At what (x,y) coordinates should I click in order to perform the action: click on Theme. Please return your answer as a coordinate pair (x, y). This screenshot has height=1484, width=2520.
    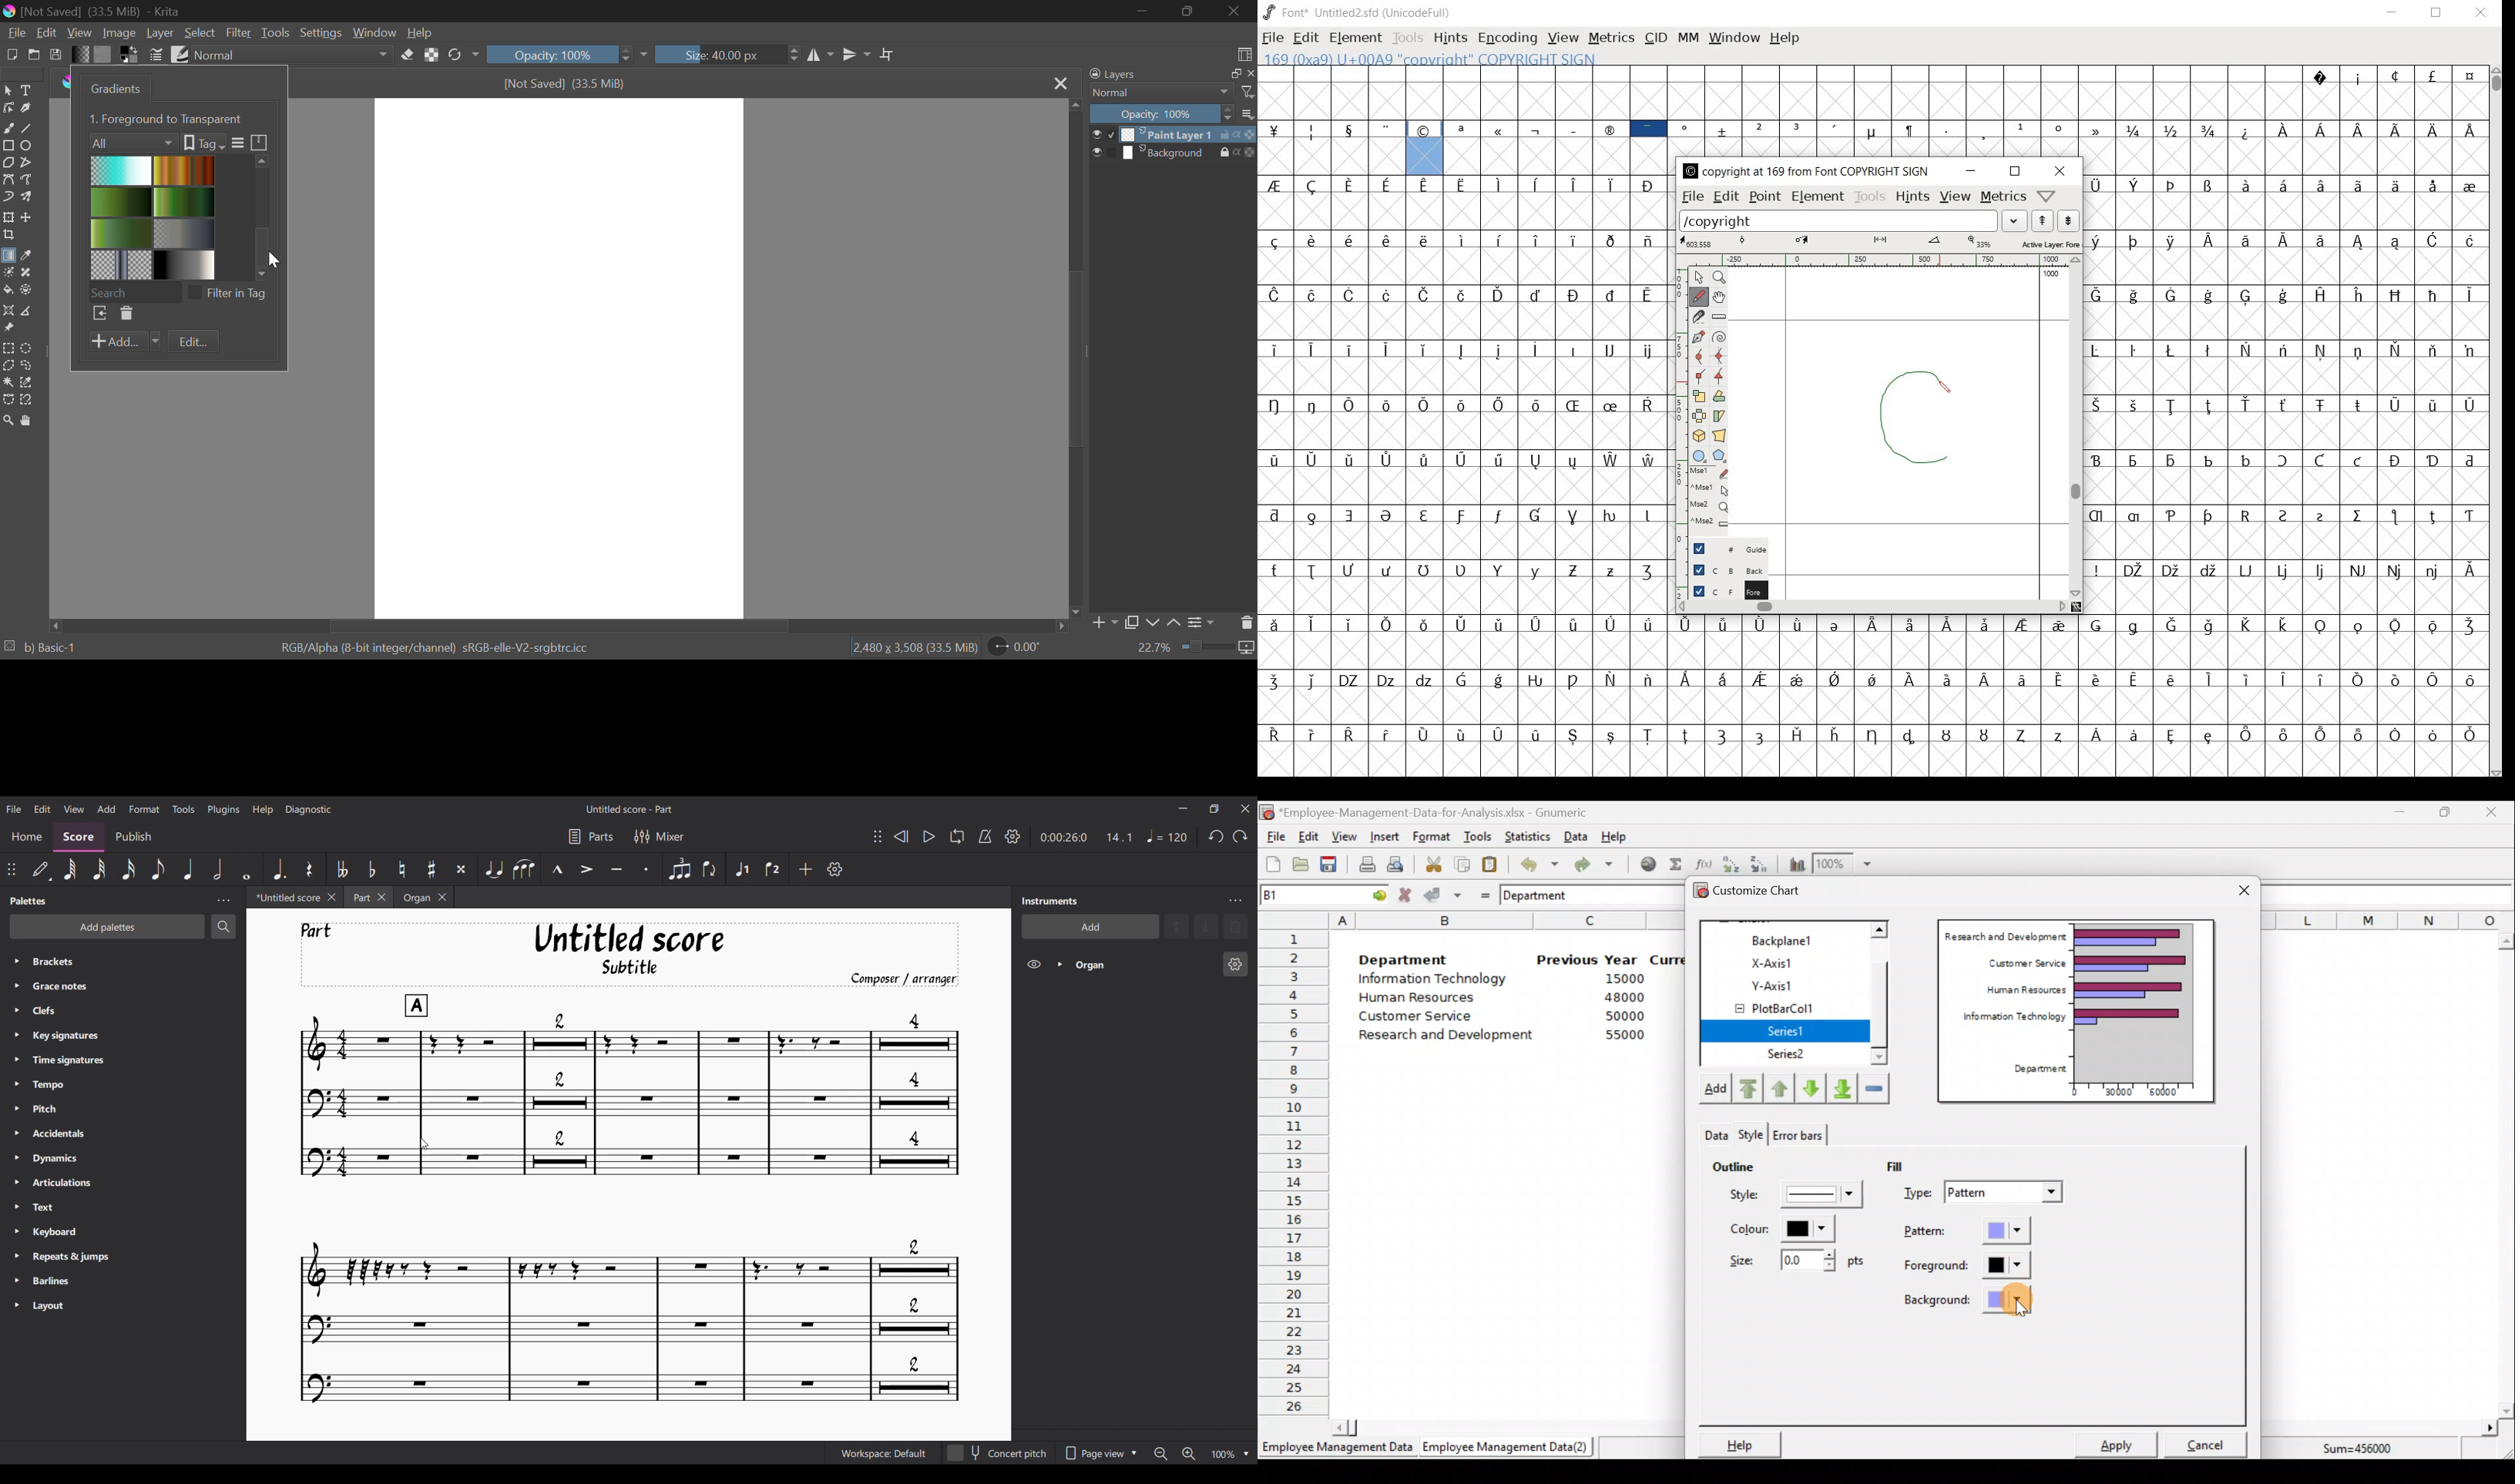
    Looking at the image, I should click on (1755, 1135).